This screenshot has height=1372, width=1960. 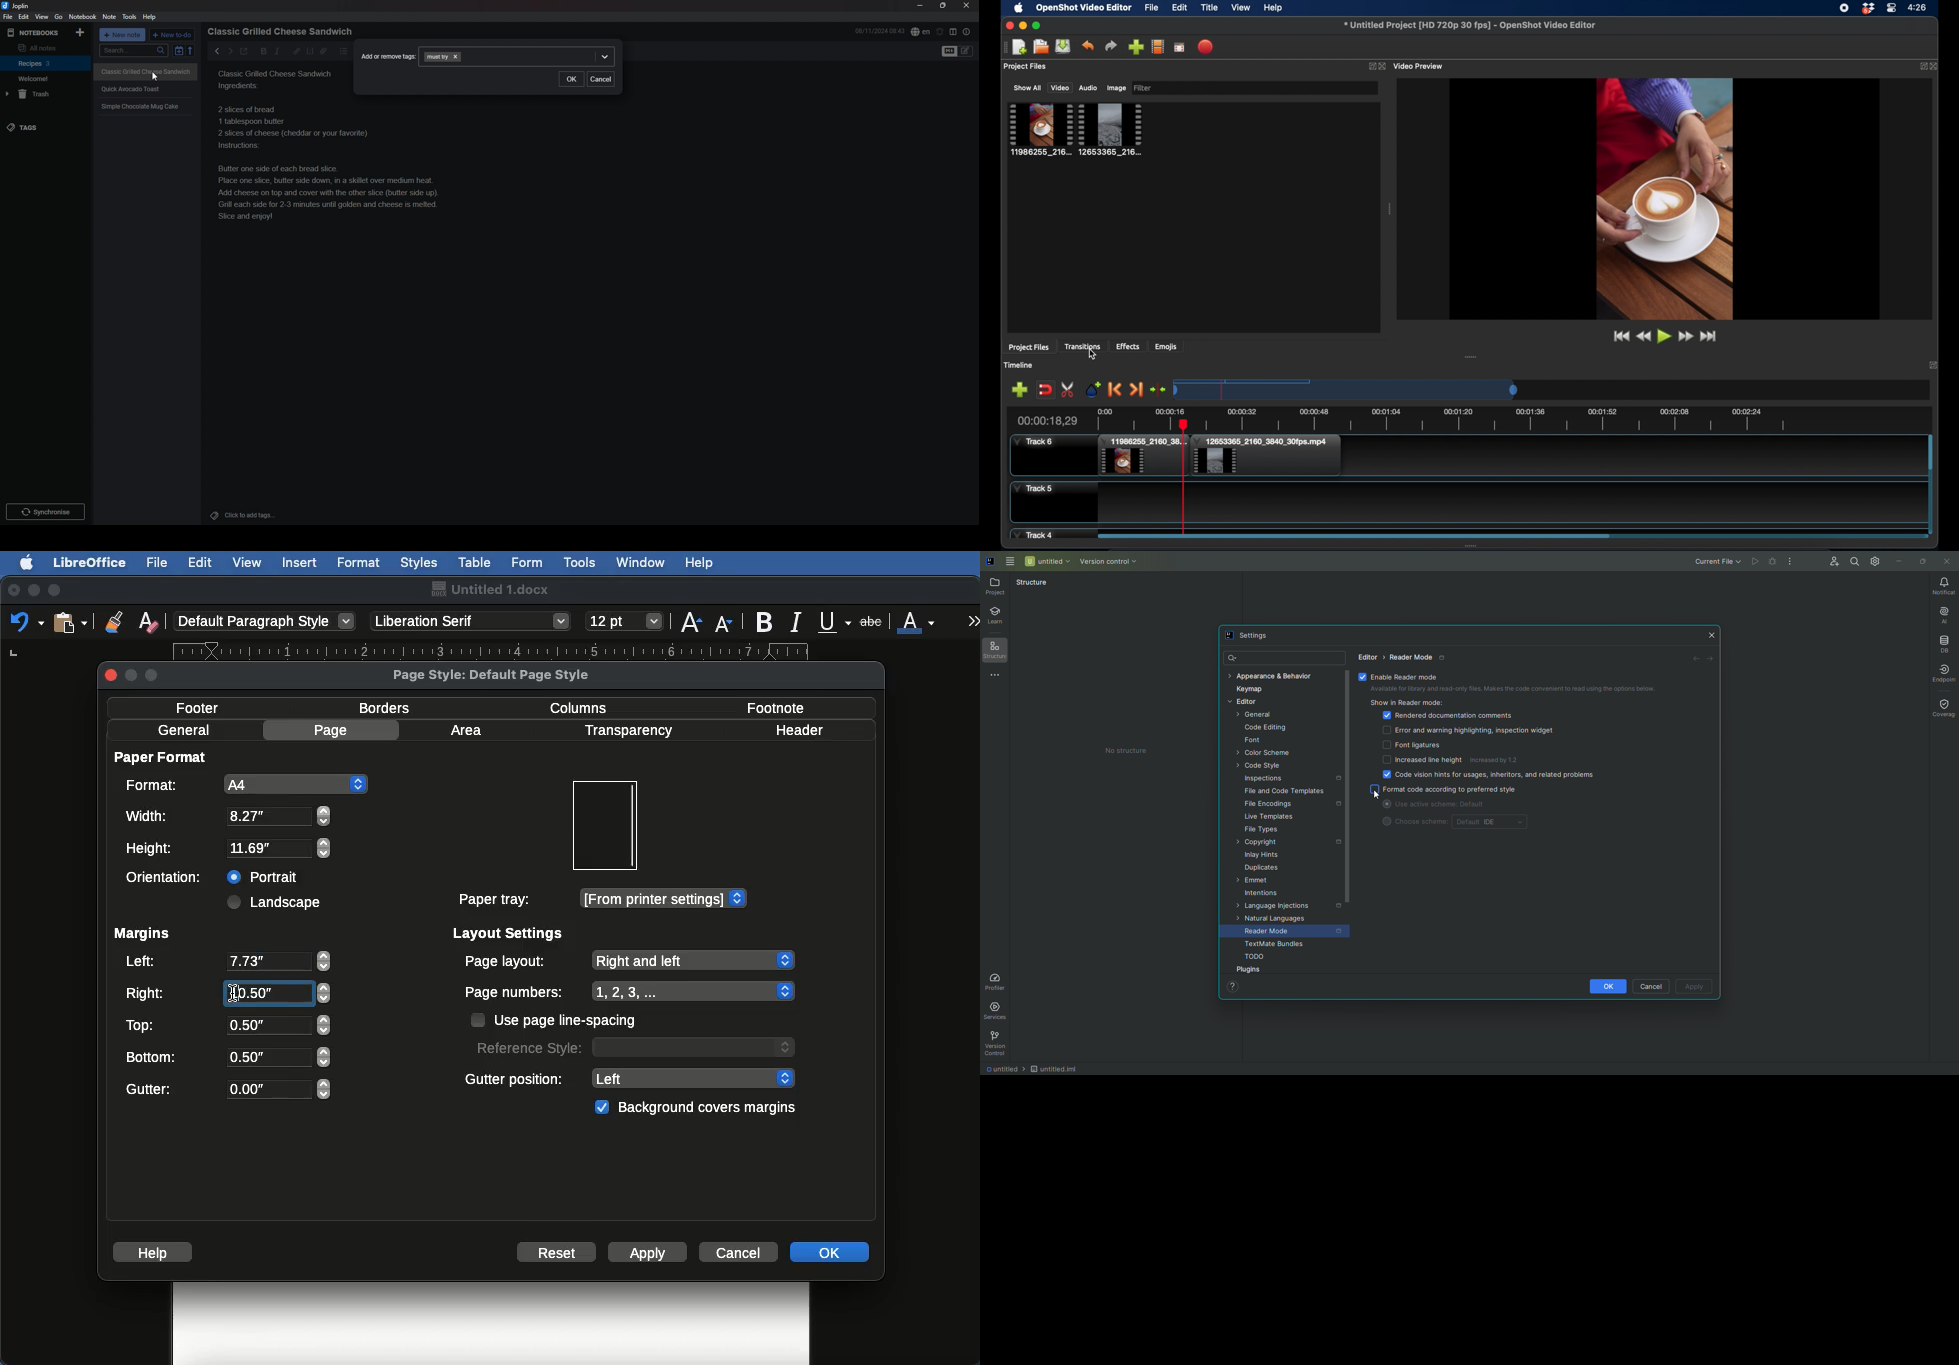 What do you see at coordinates (44, 128) in the screenshot?
I see `tags` at bounding box center [44, 128].